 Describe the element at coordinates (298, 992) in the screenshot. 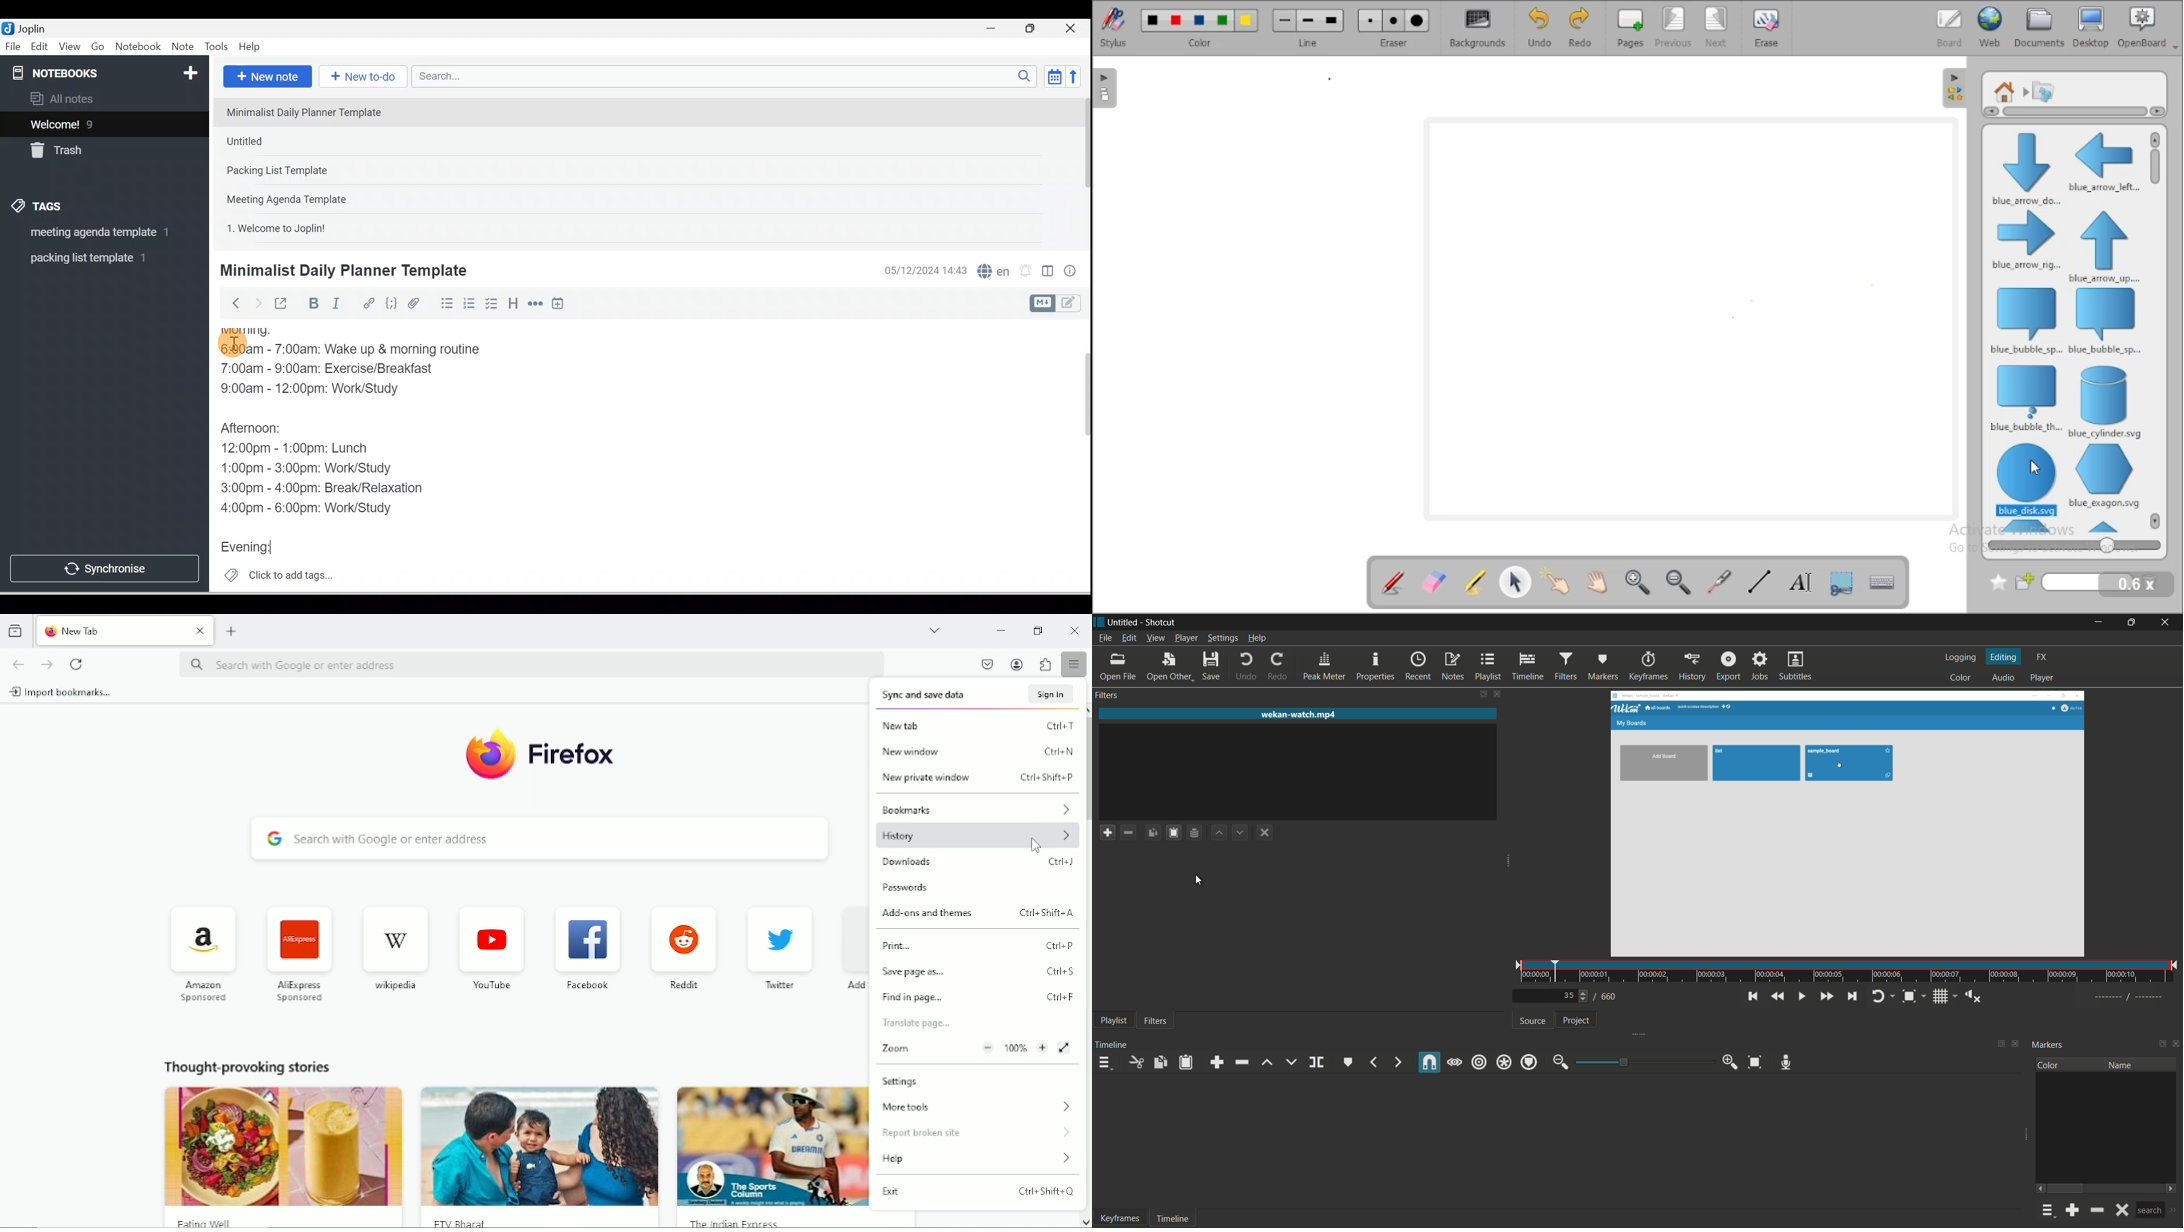

I see `AliExpress` at that location.